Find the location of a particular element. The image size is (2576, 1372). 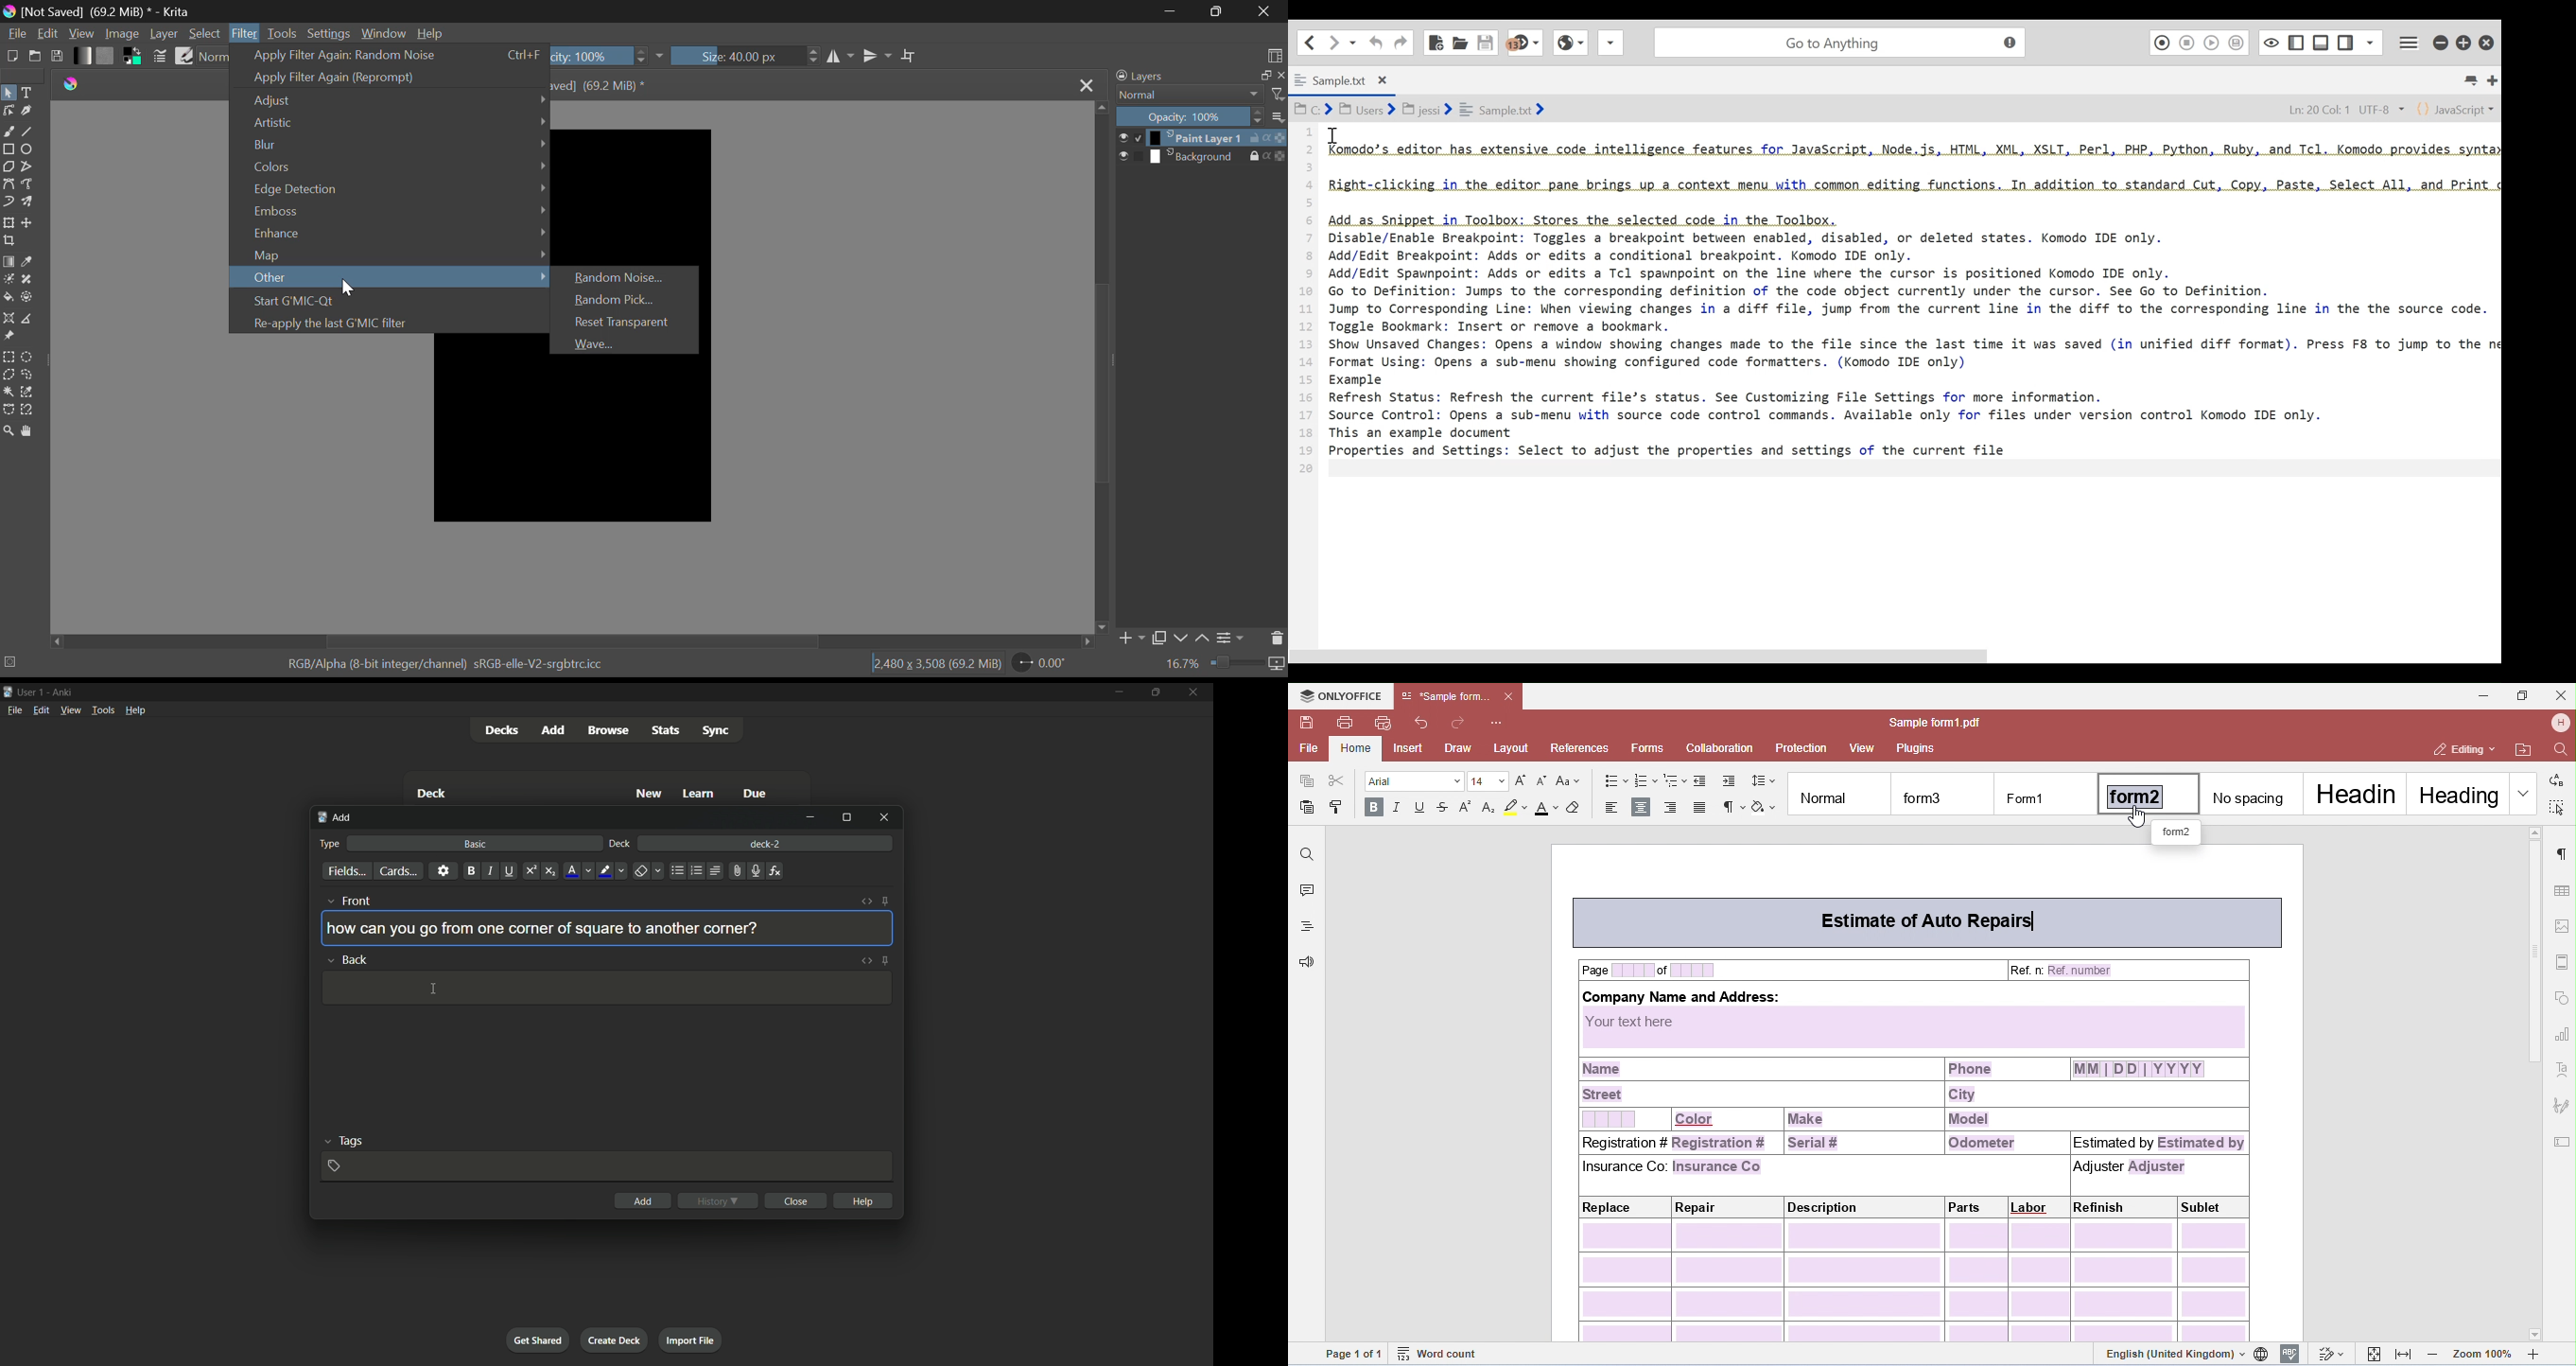

Save Macro to Toolboz as Superscript is located at coordinates (2239, 42).